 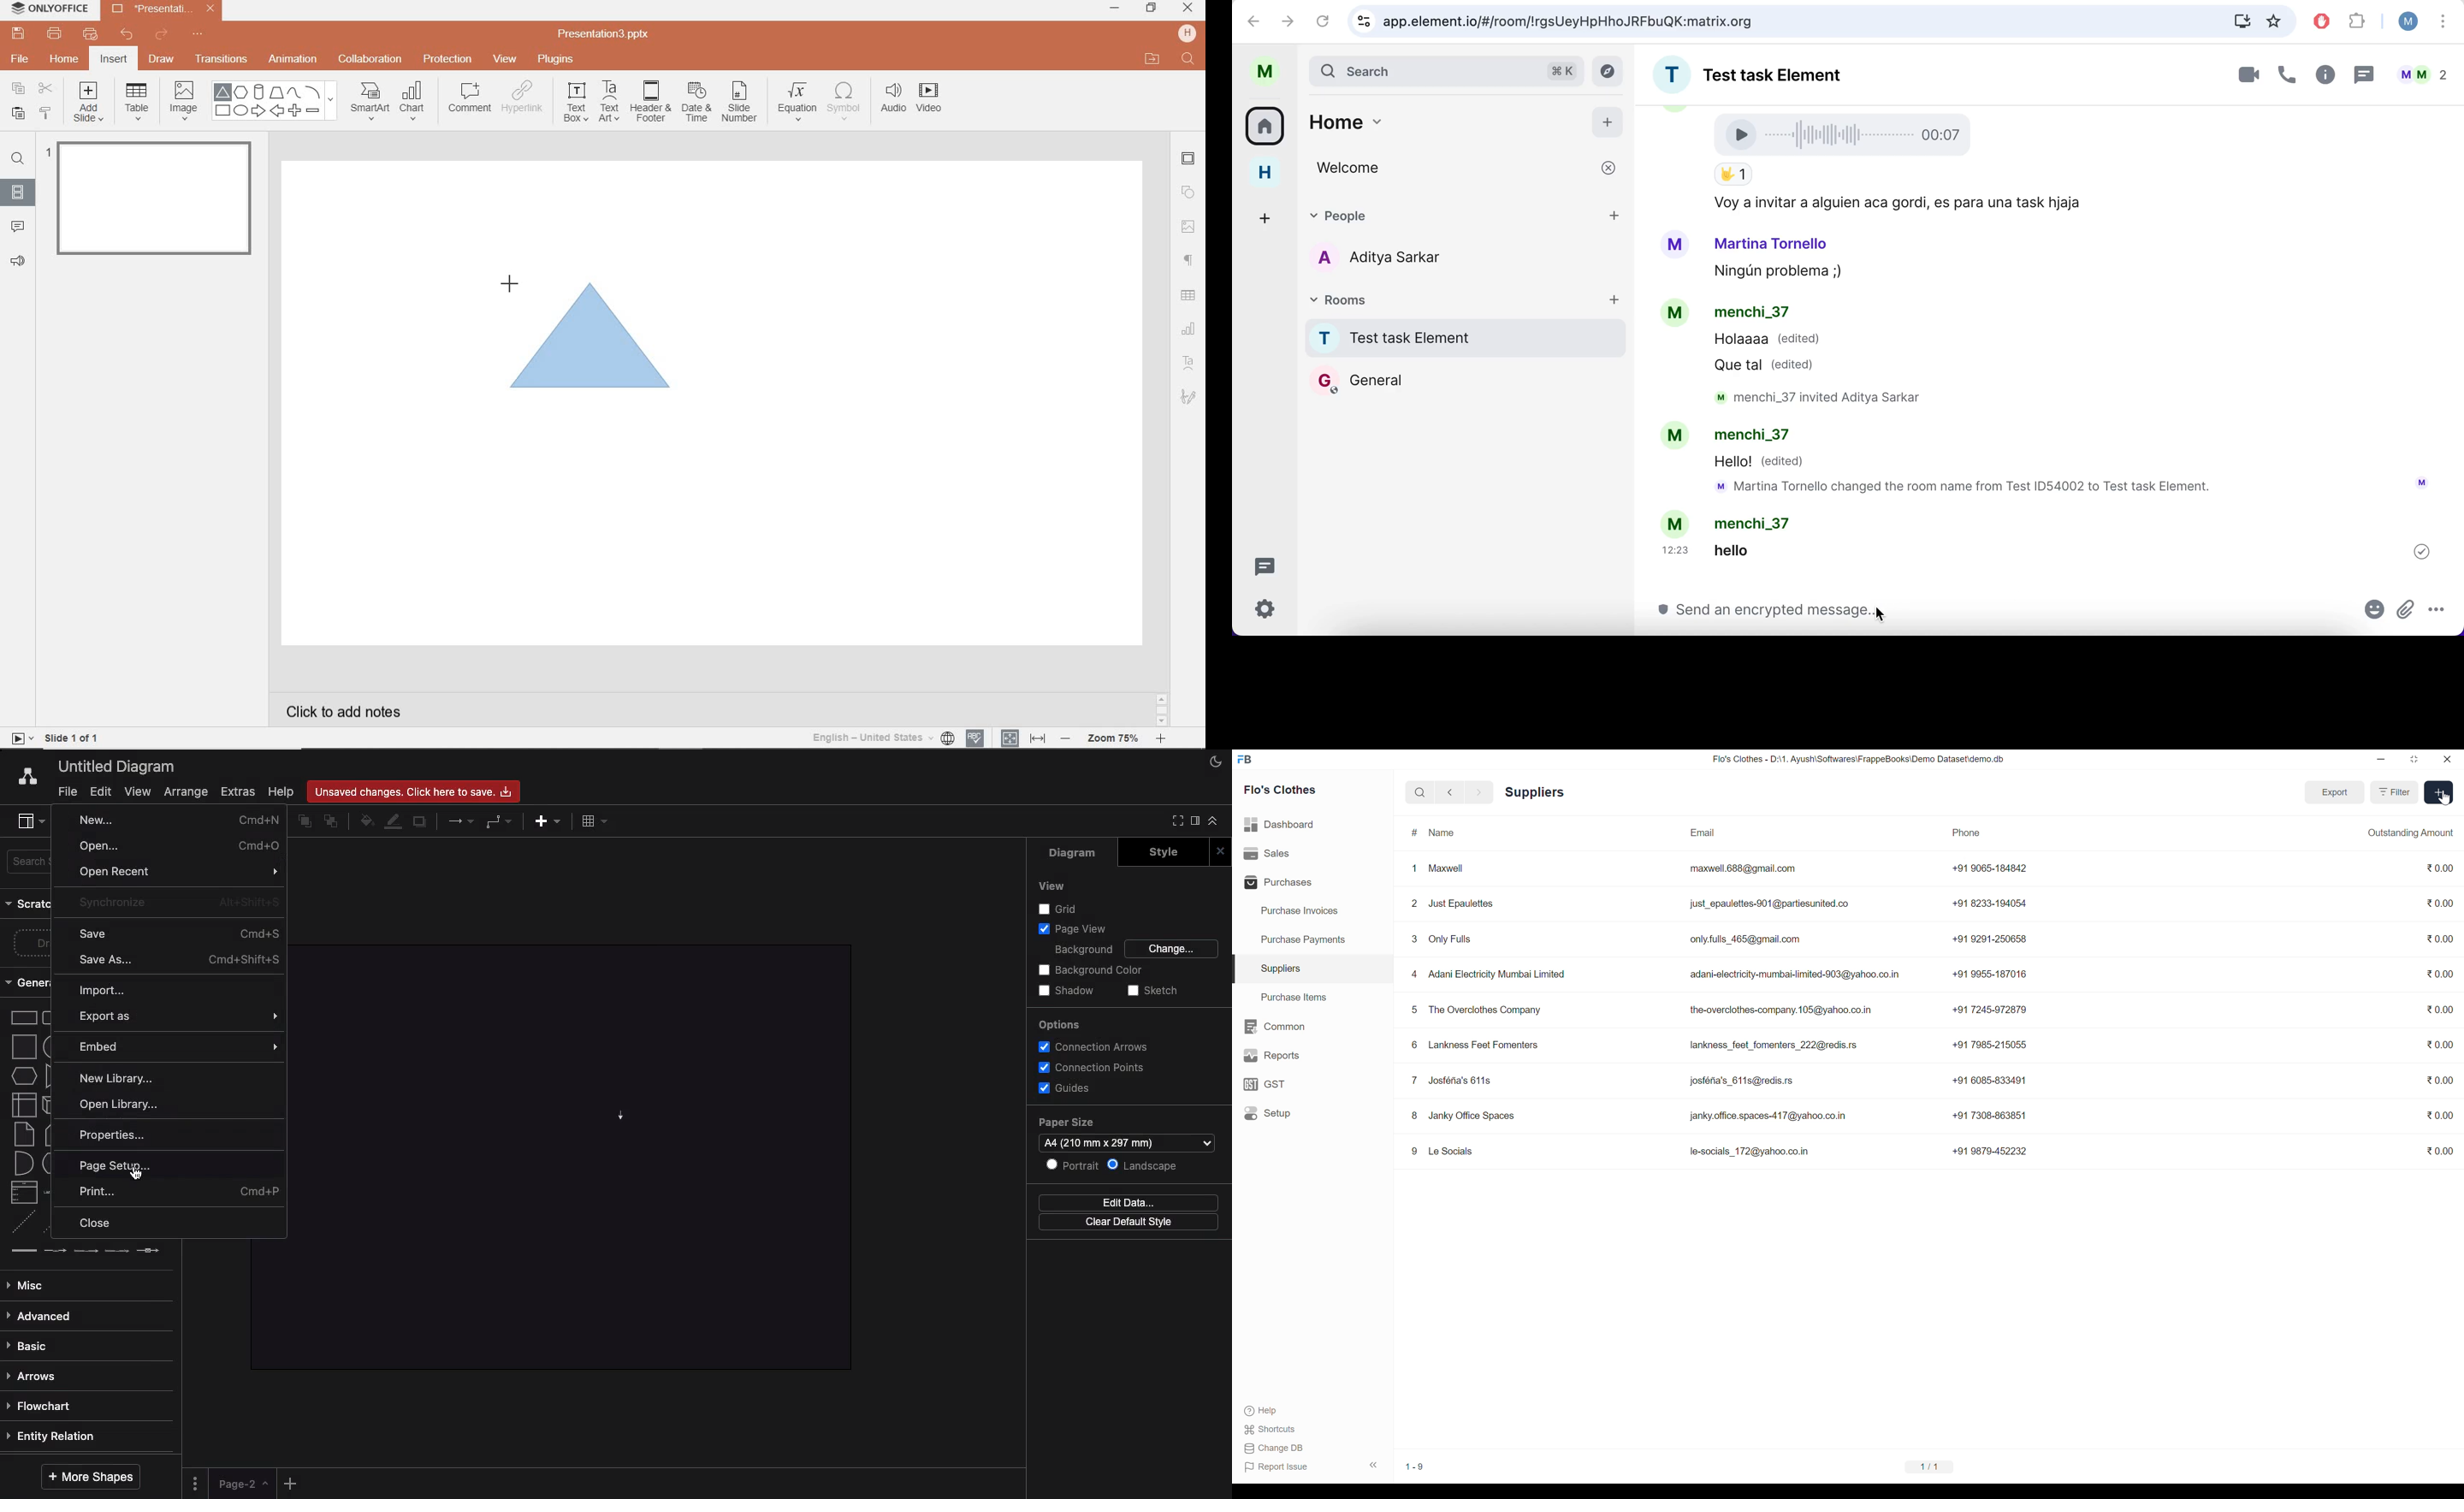 I want to click on reload current page, so click(x=1323, y=21).